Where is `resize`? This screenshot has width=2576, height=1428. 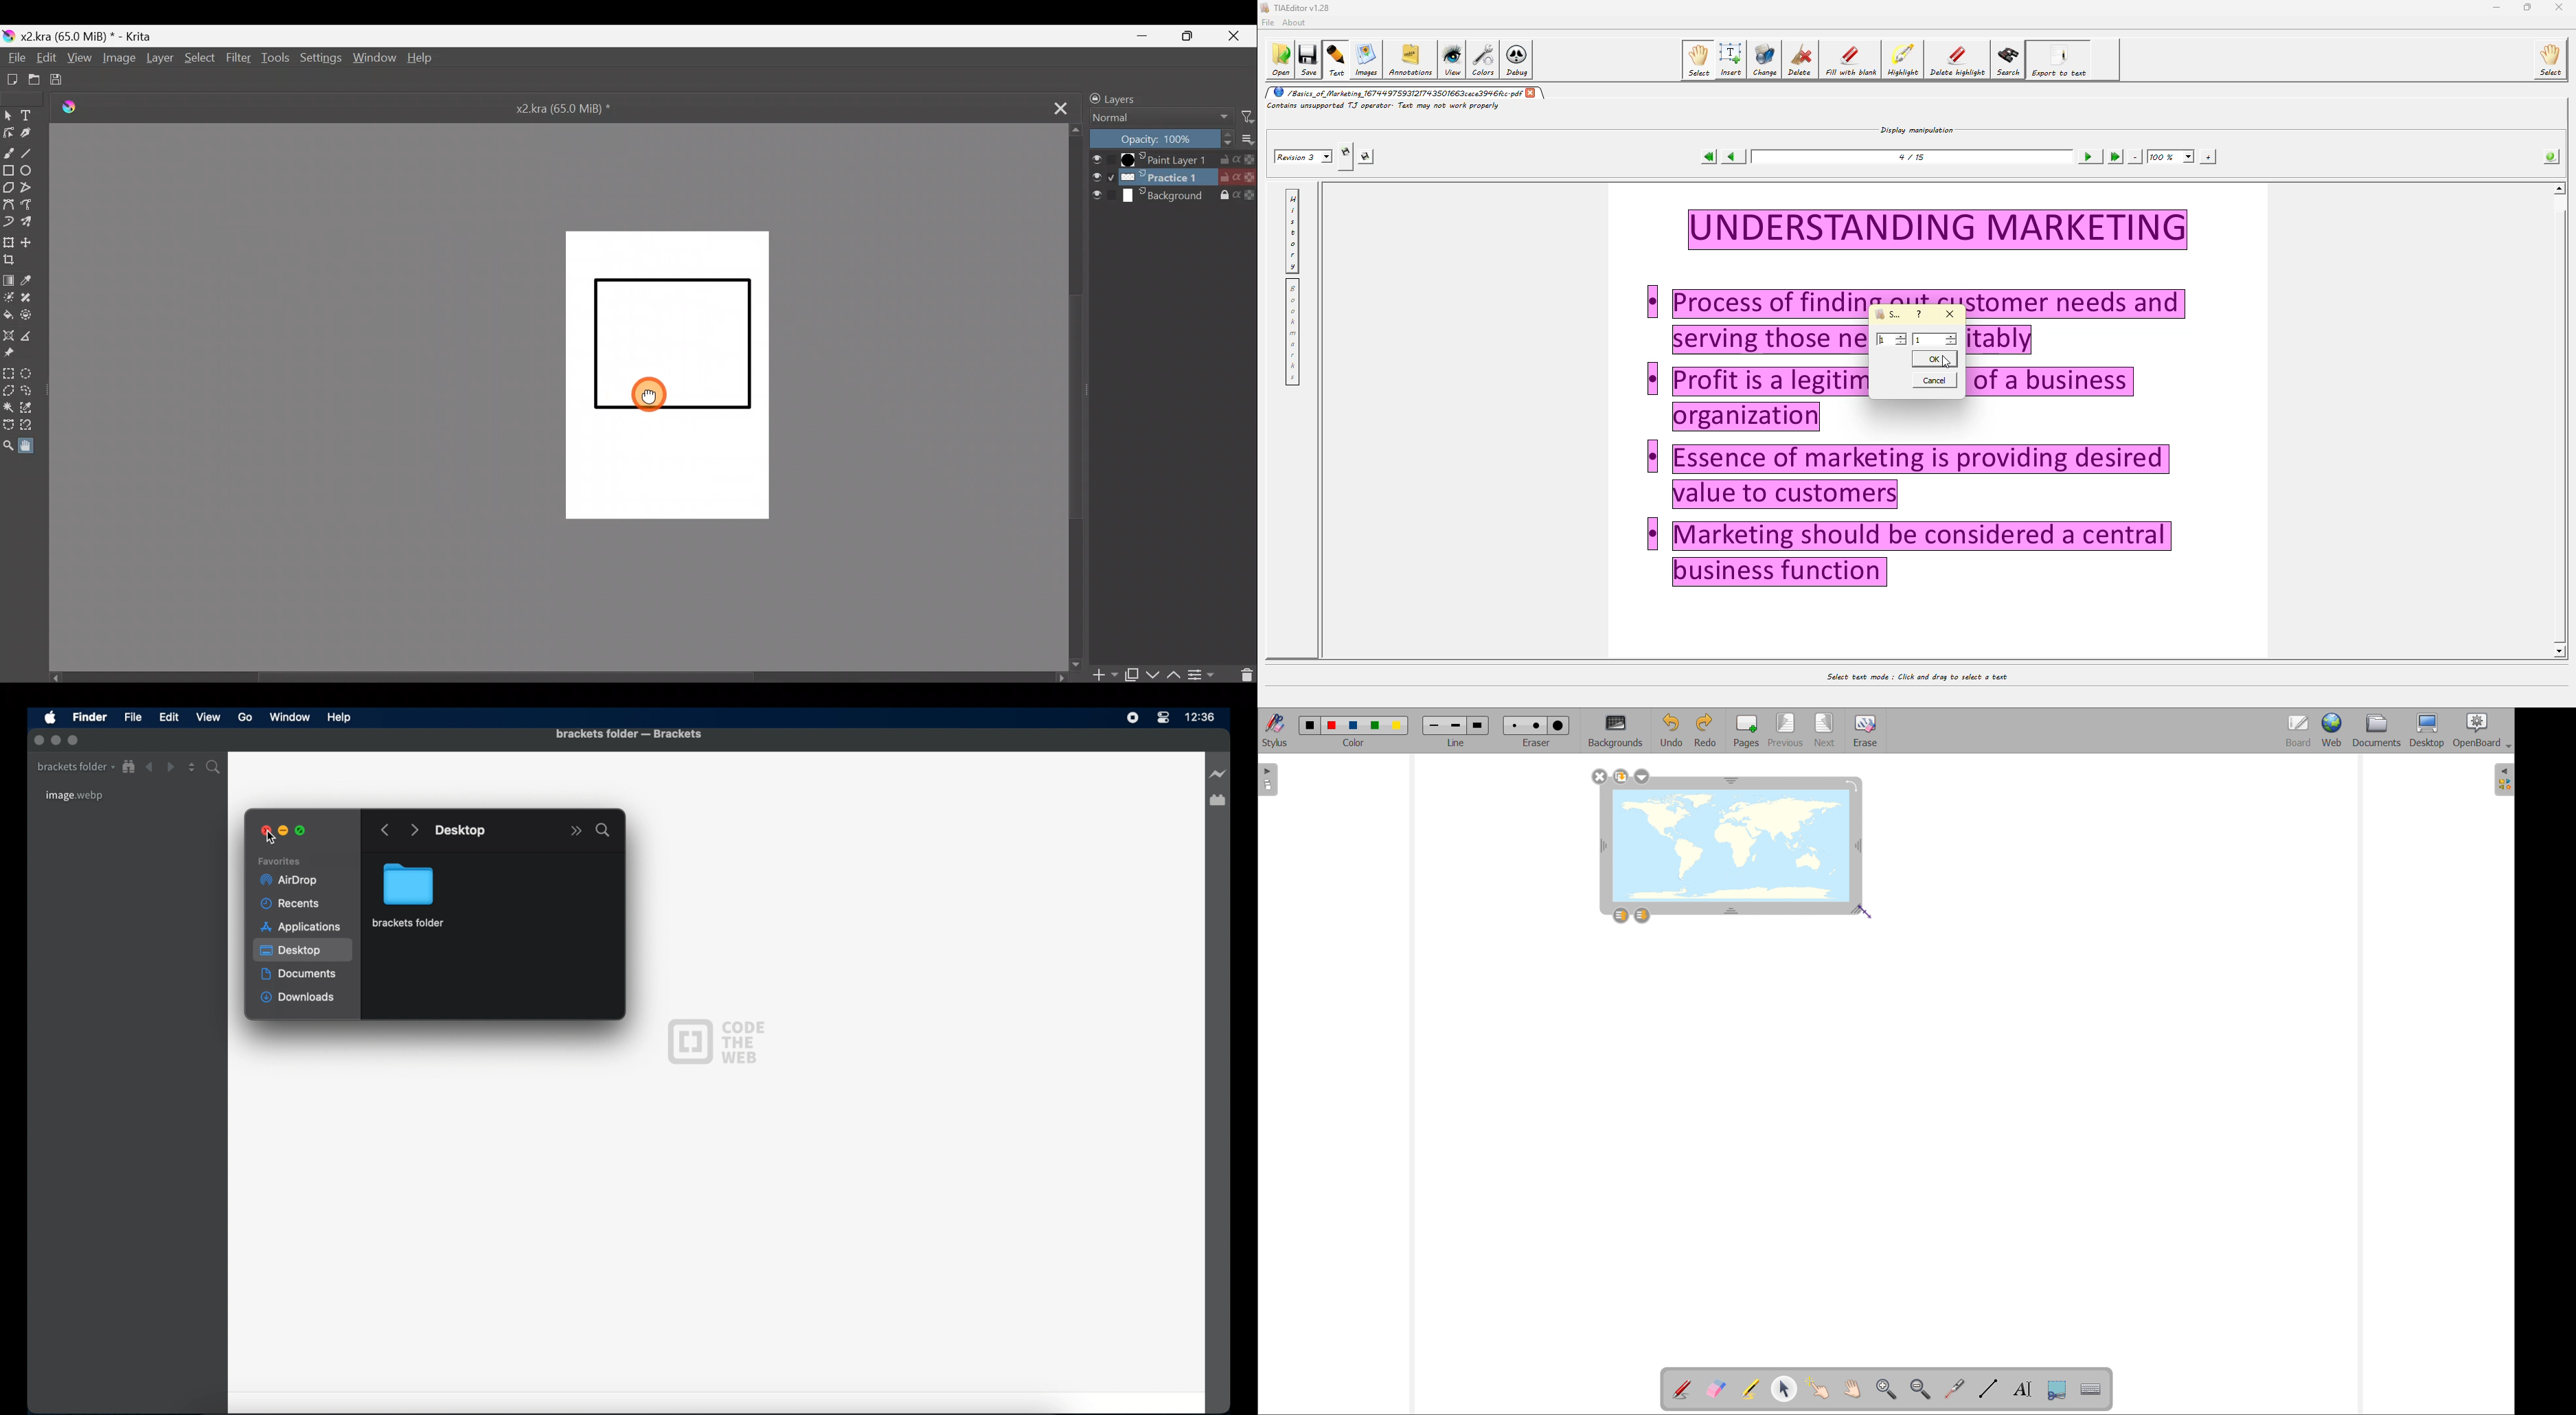
resize is located at coordinates (1732, 781).